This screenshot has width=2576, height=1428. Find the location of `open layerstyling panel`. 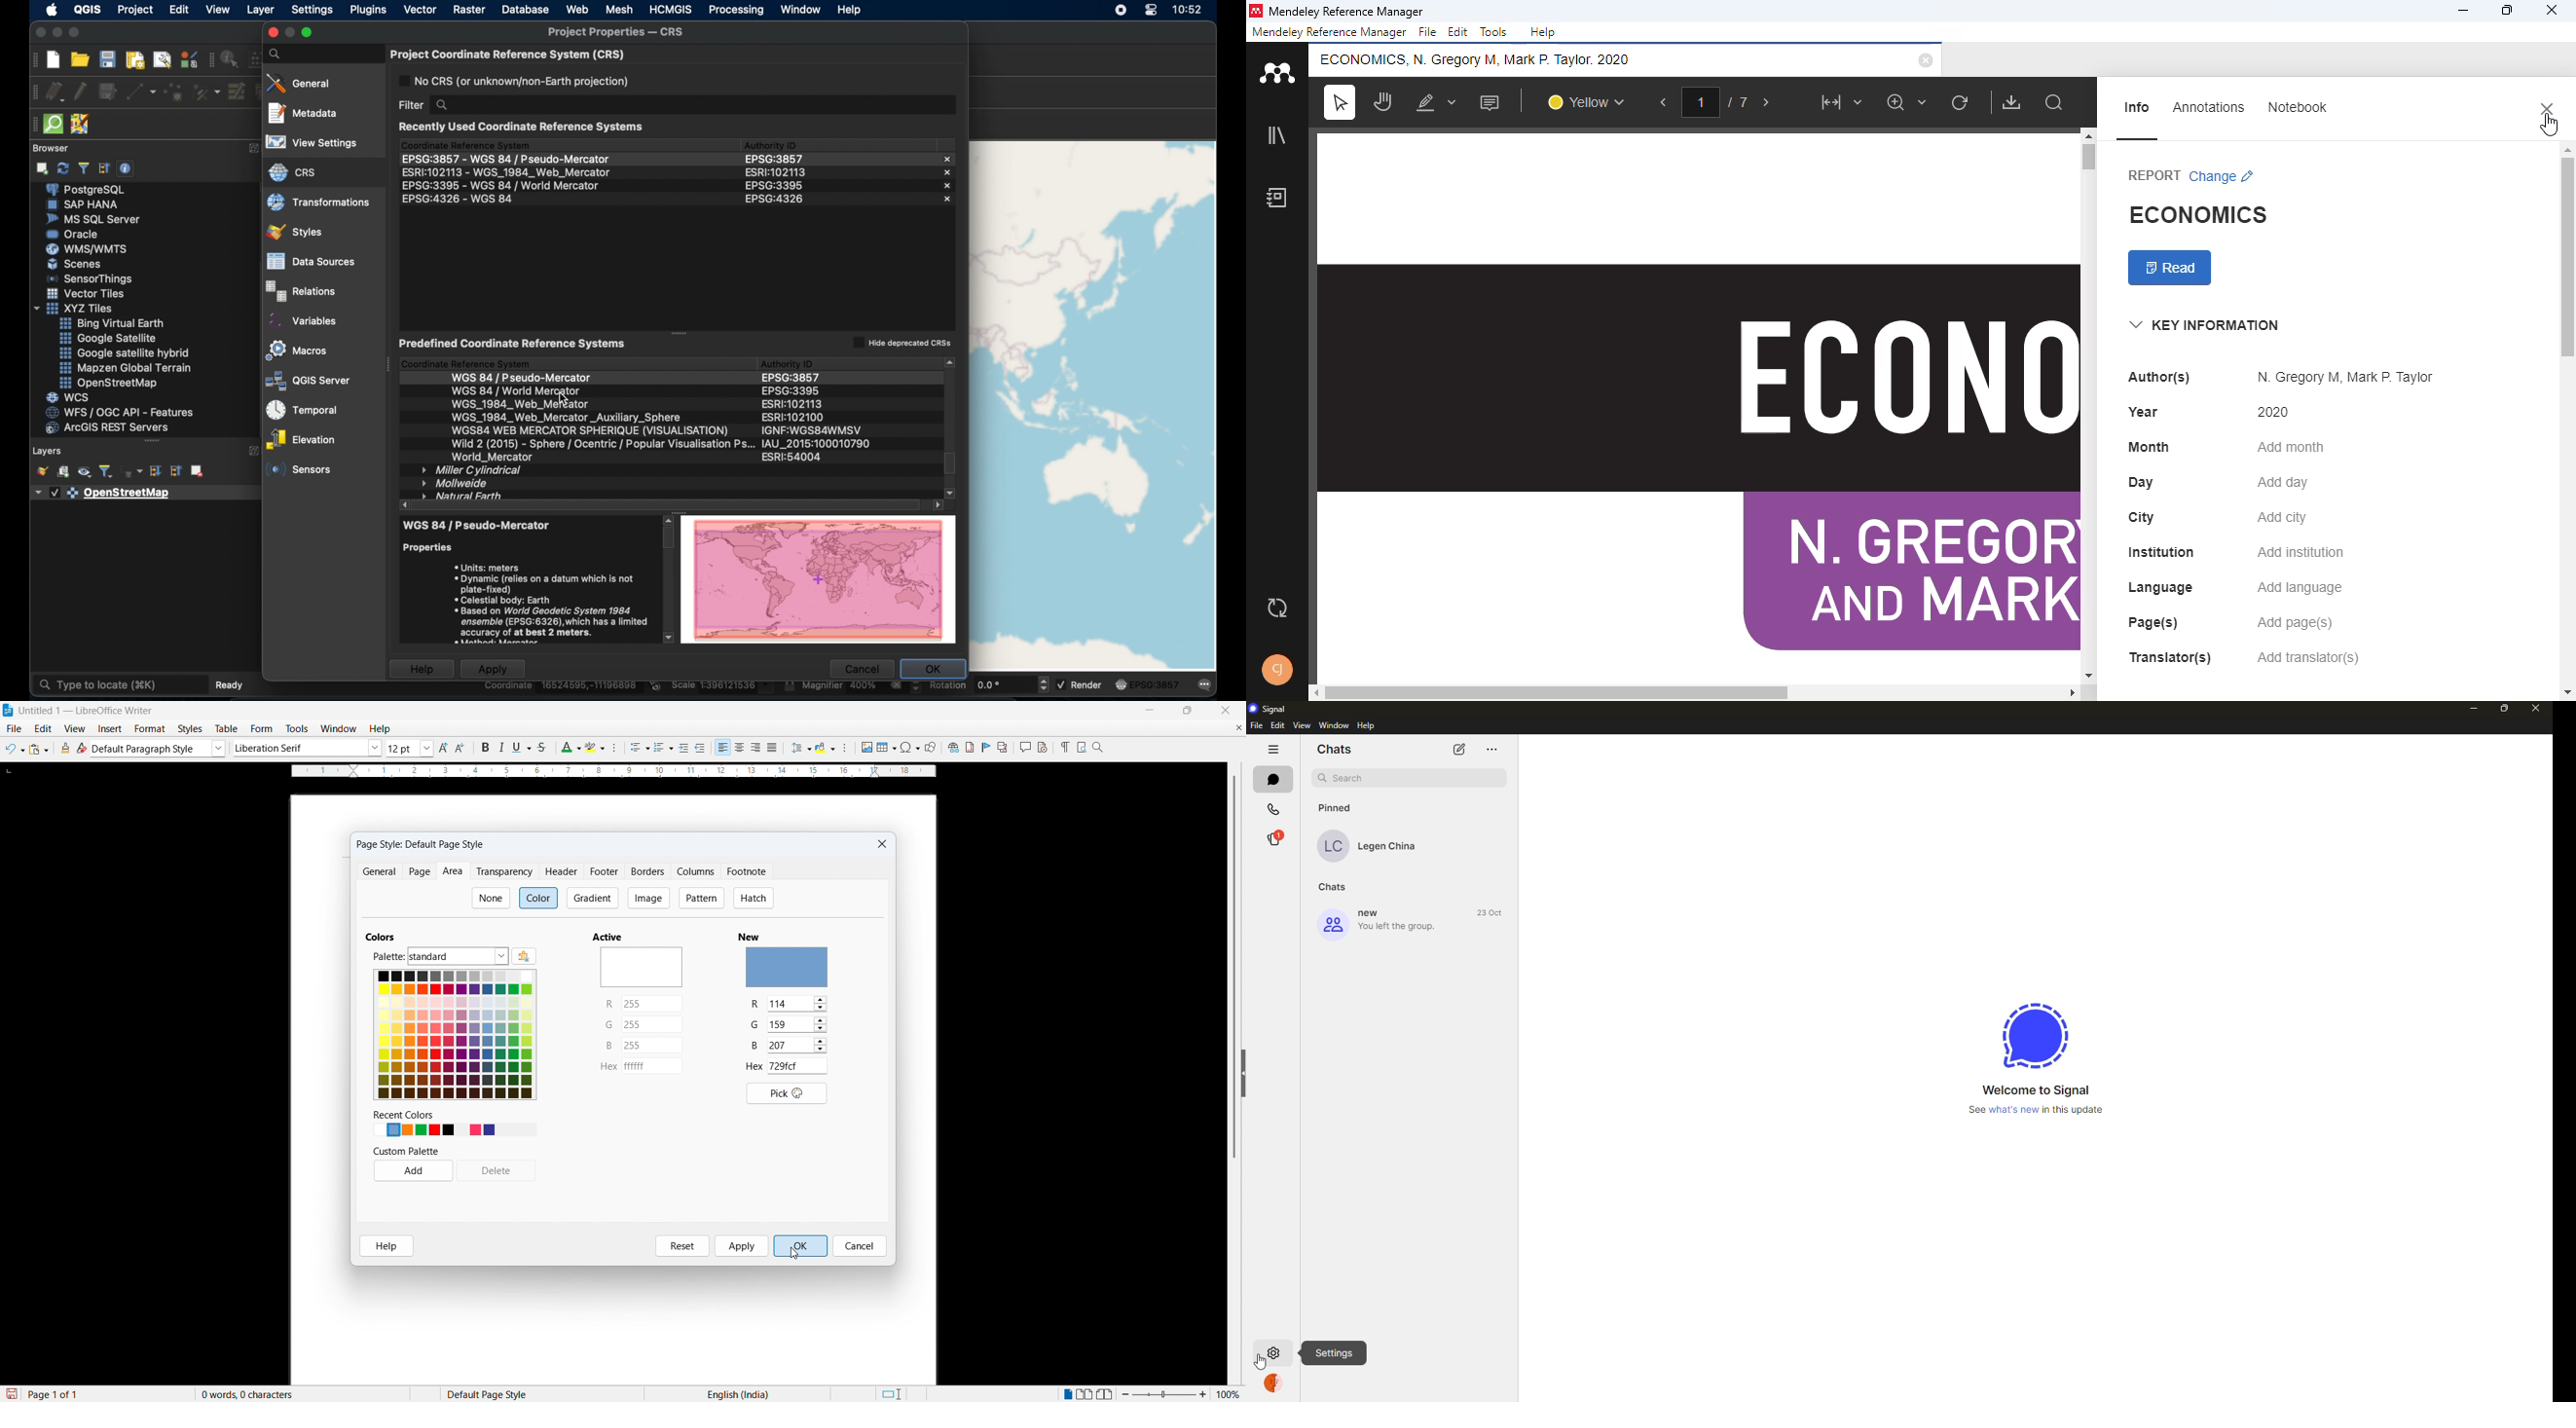

open layerstyling panel is located at coordinates (42, 471).